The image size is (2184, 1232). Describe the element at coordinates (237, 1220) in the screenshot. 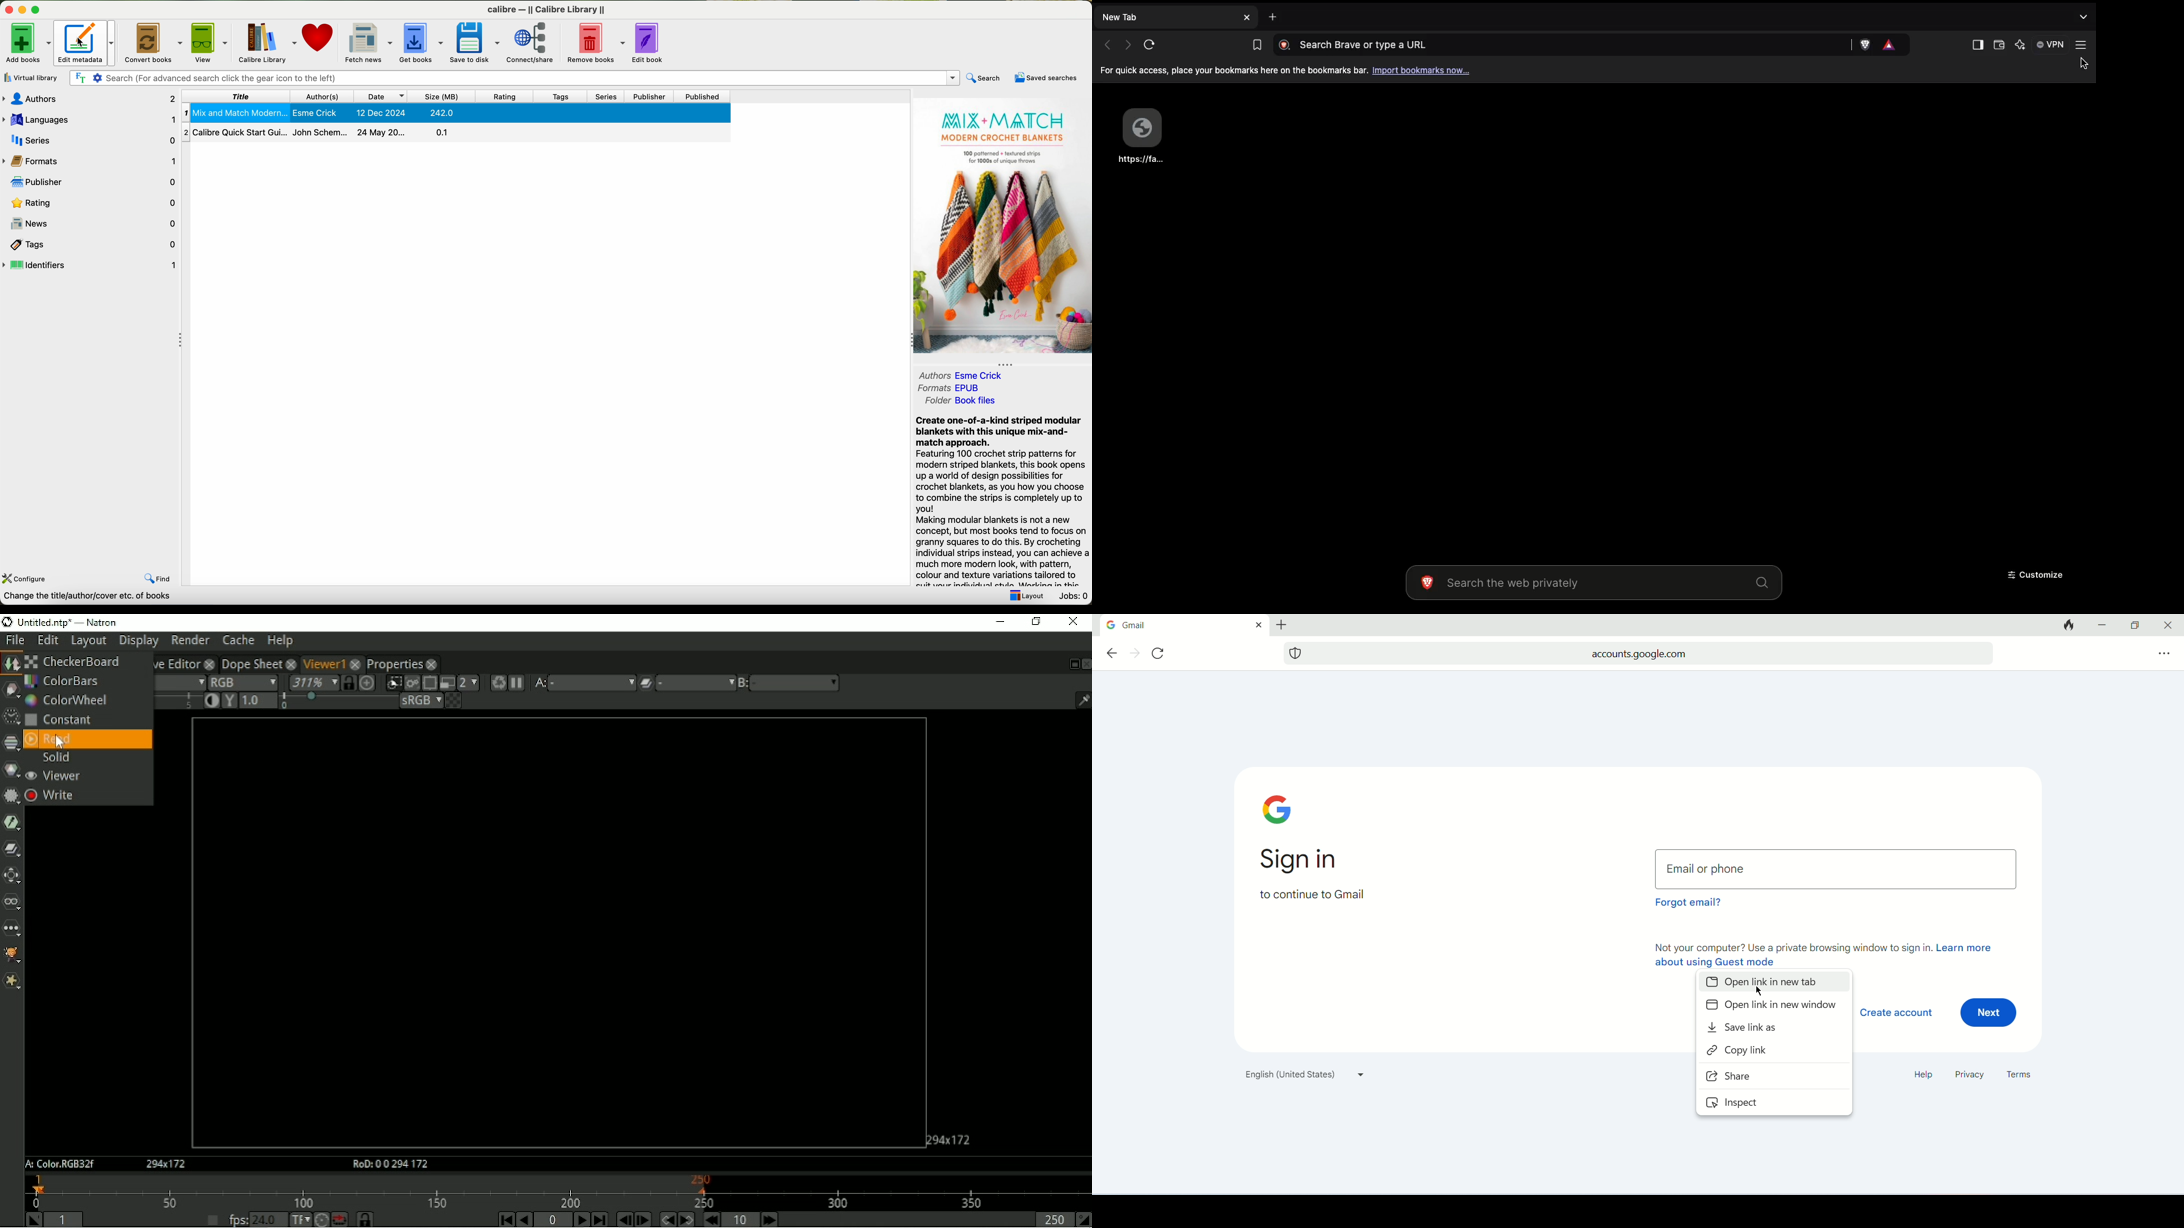

I see `fps` at that location.